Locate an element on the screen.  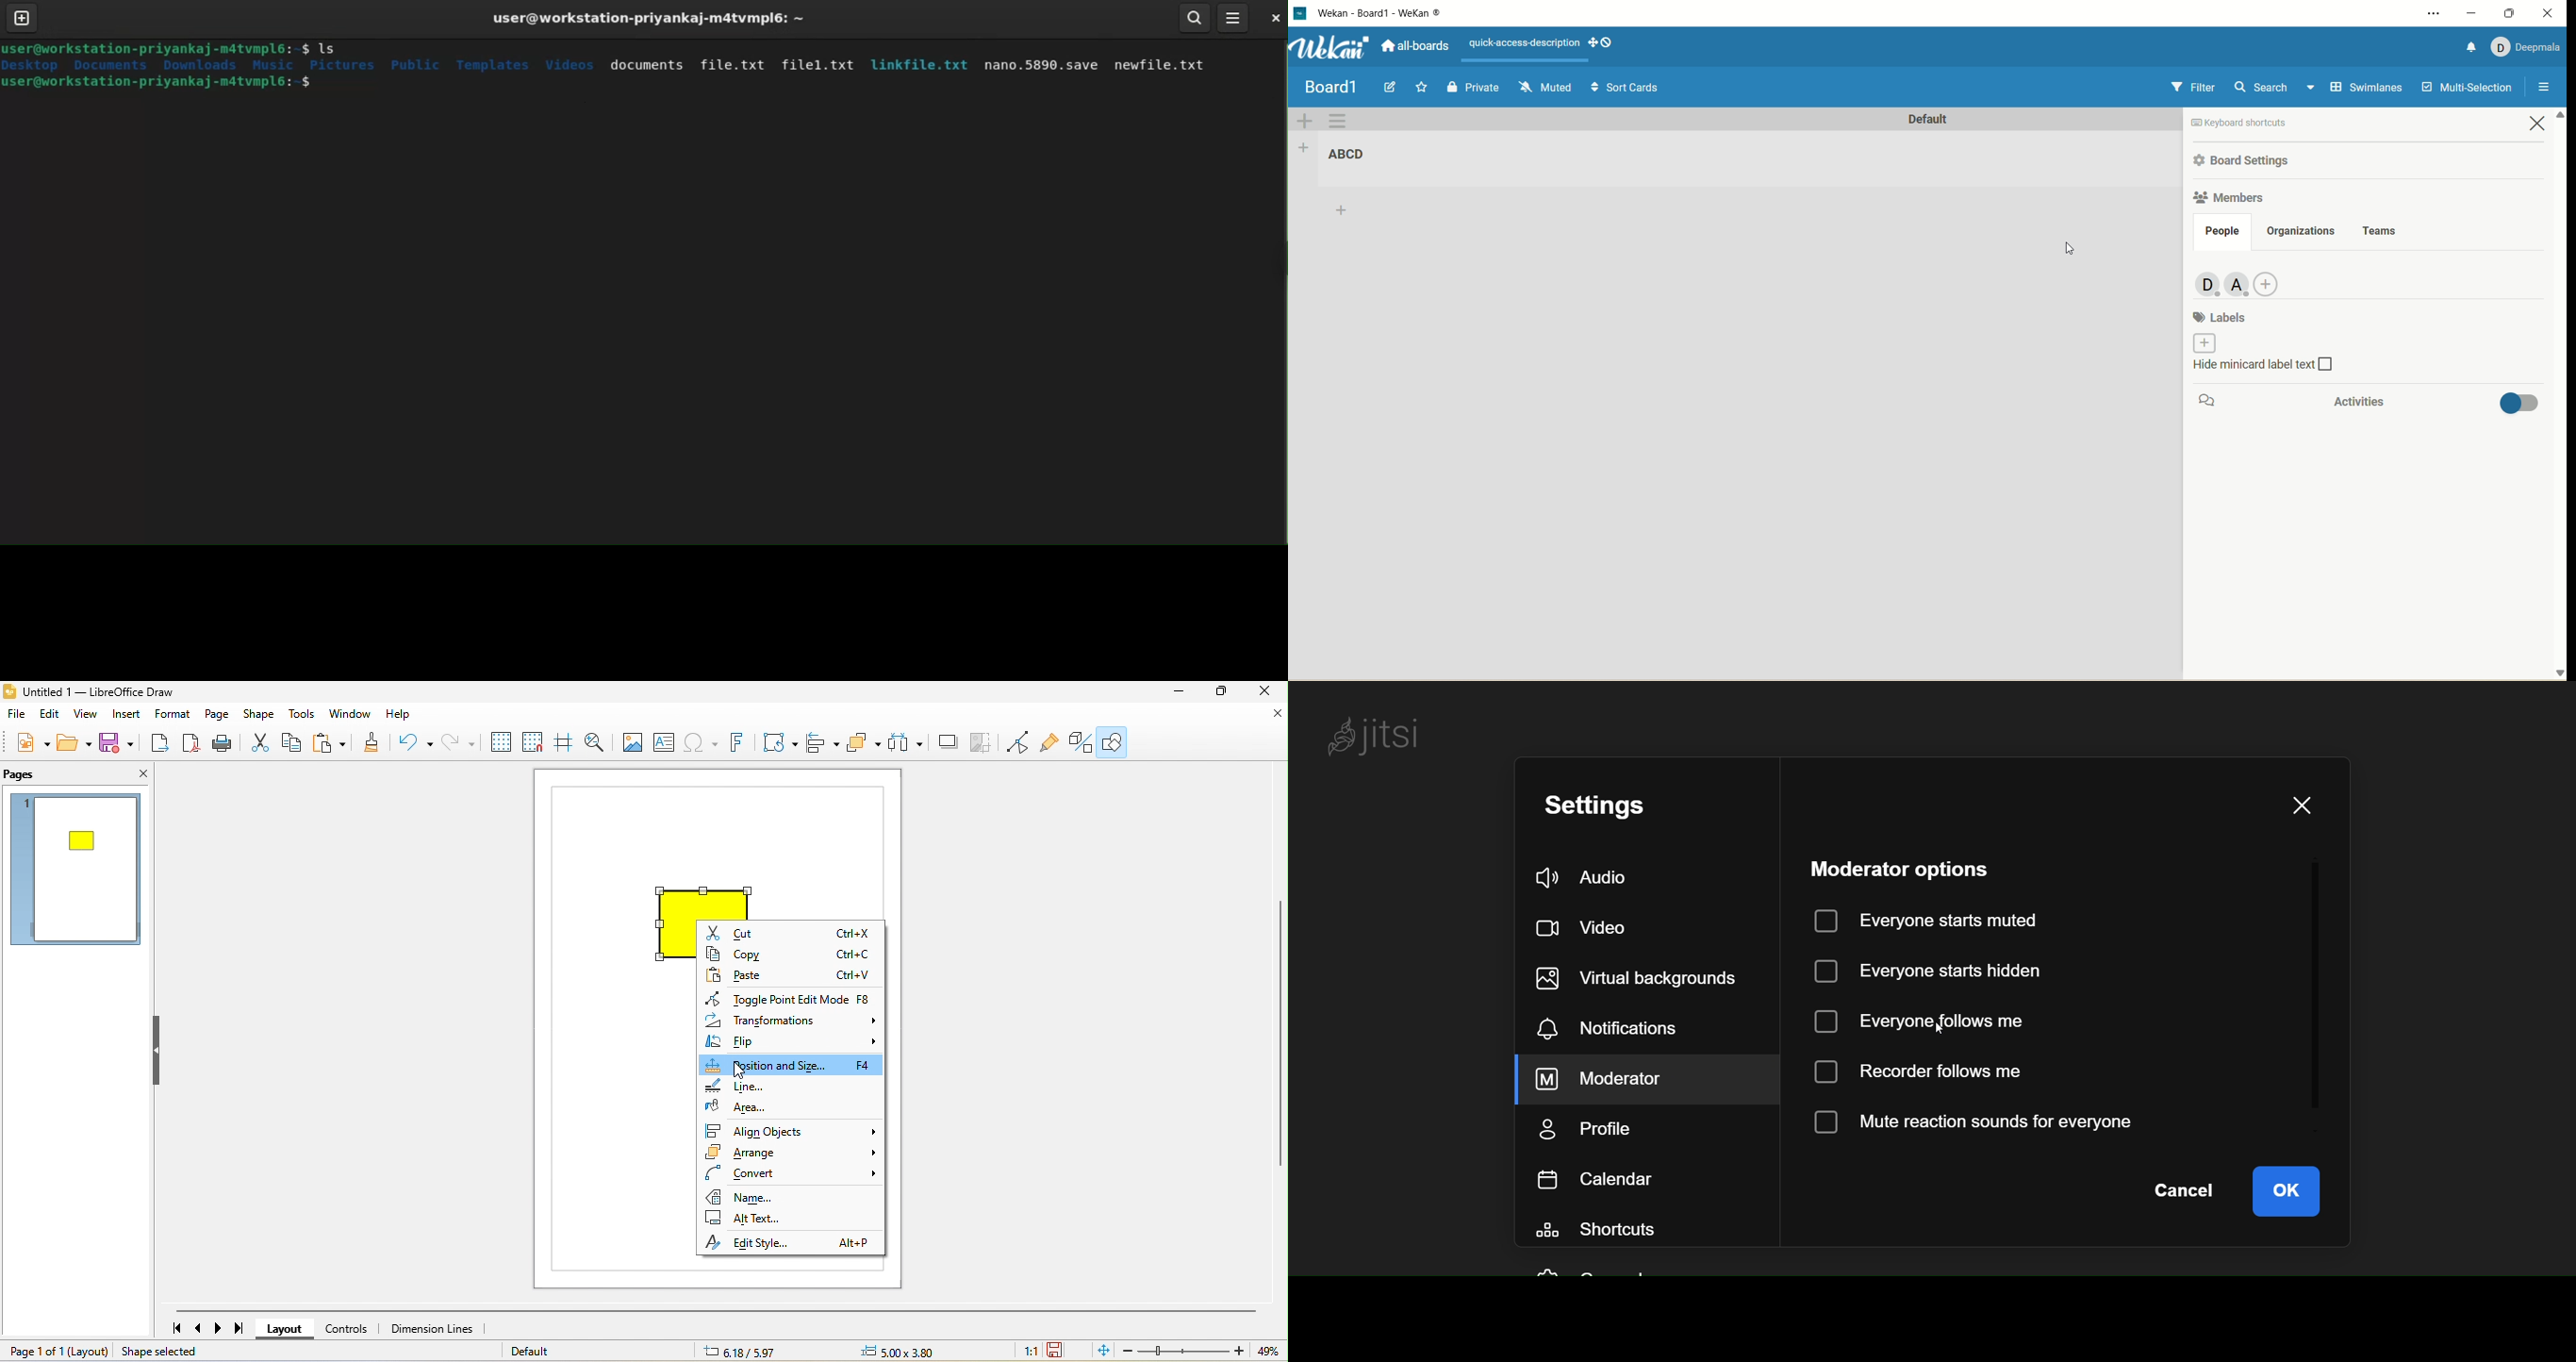
vertical scroll bar is located at coordinates (1280, 1039).